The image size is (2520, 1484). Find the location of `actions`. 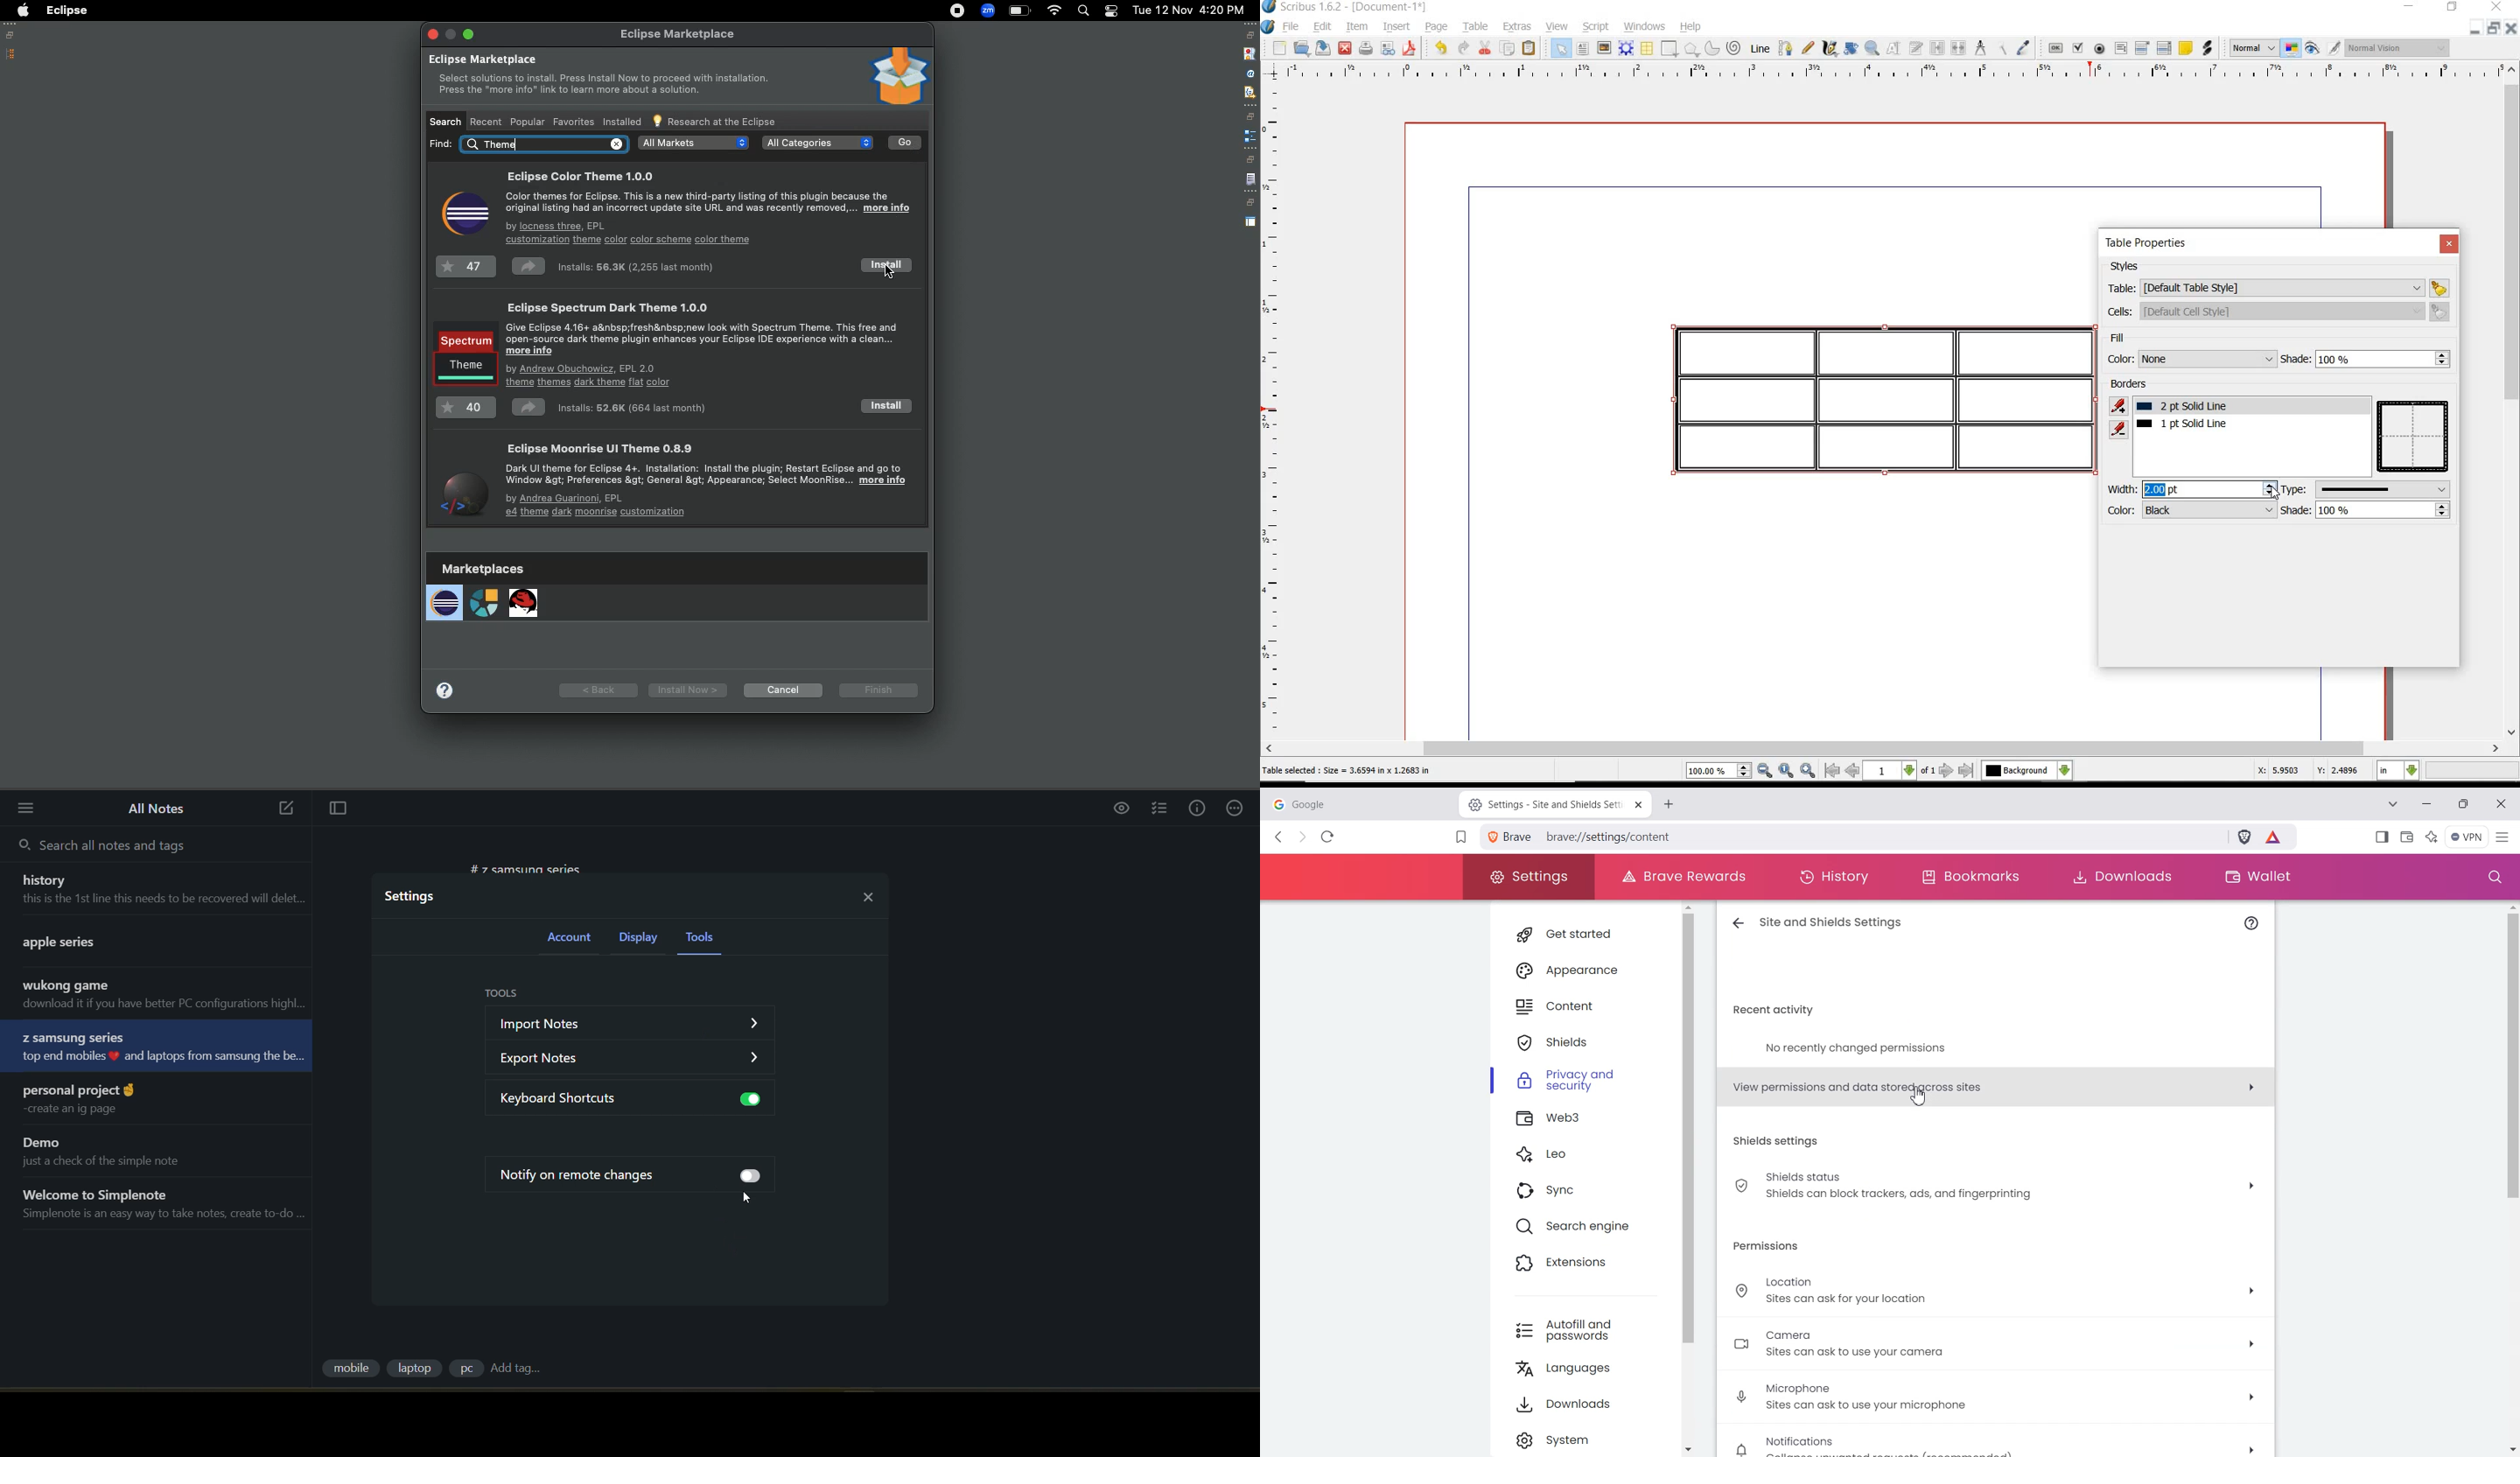

actions is located at coordinates (1235, 809).